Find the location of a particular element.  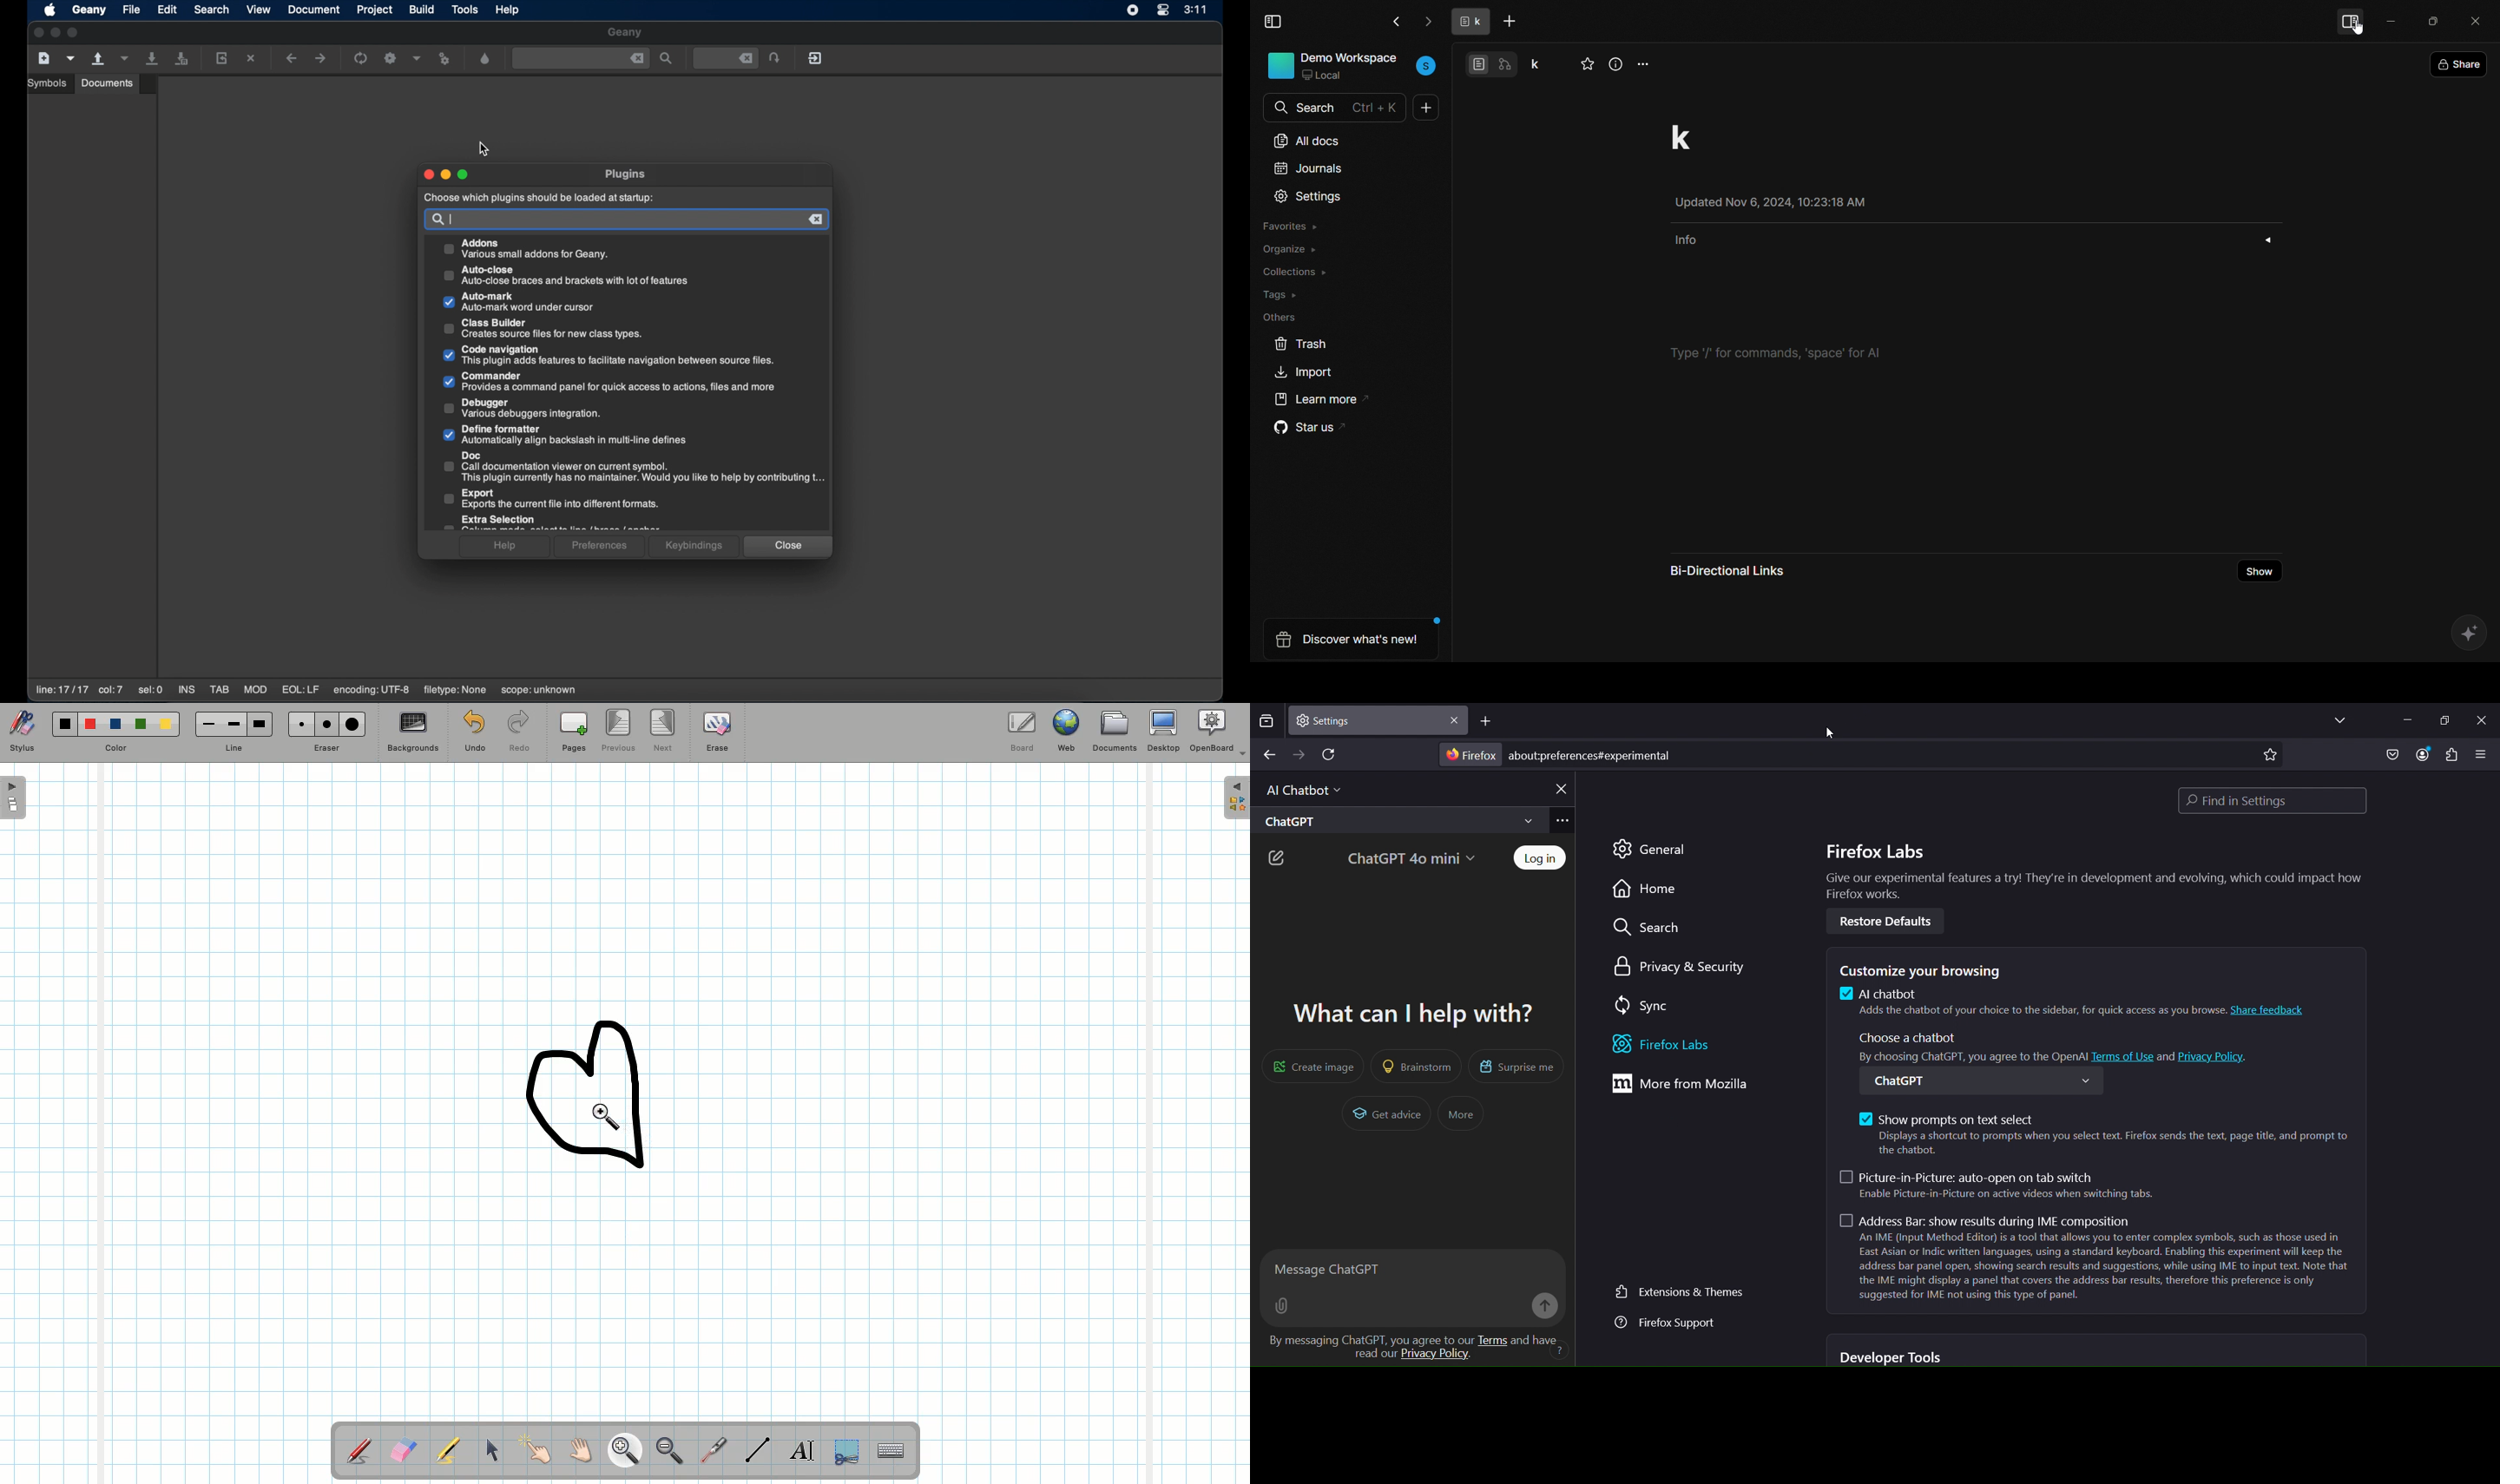

cursor is located at coordinates (1831, 736).